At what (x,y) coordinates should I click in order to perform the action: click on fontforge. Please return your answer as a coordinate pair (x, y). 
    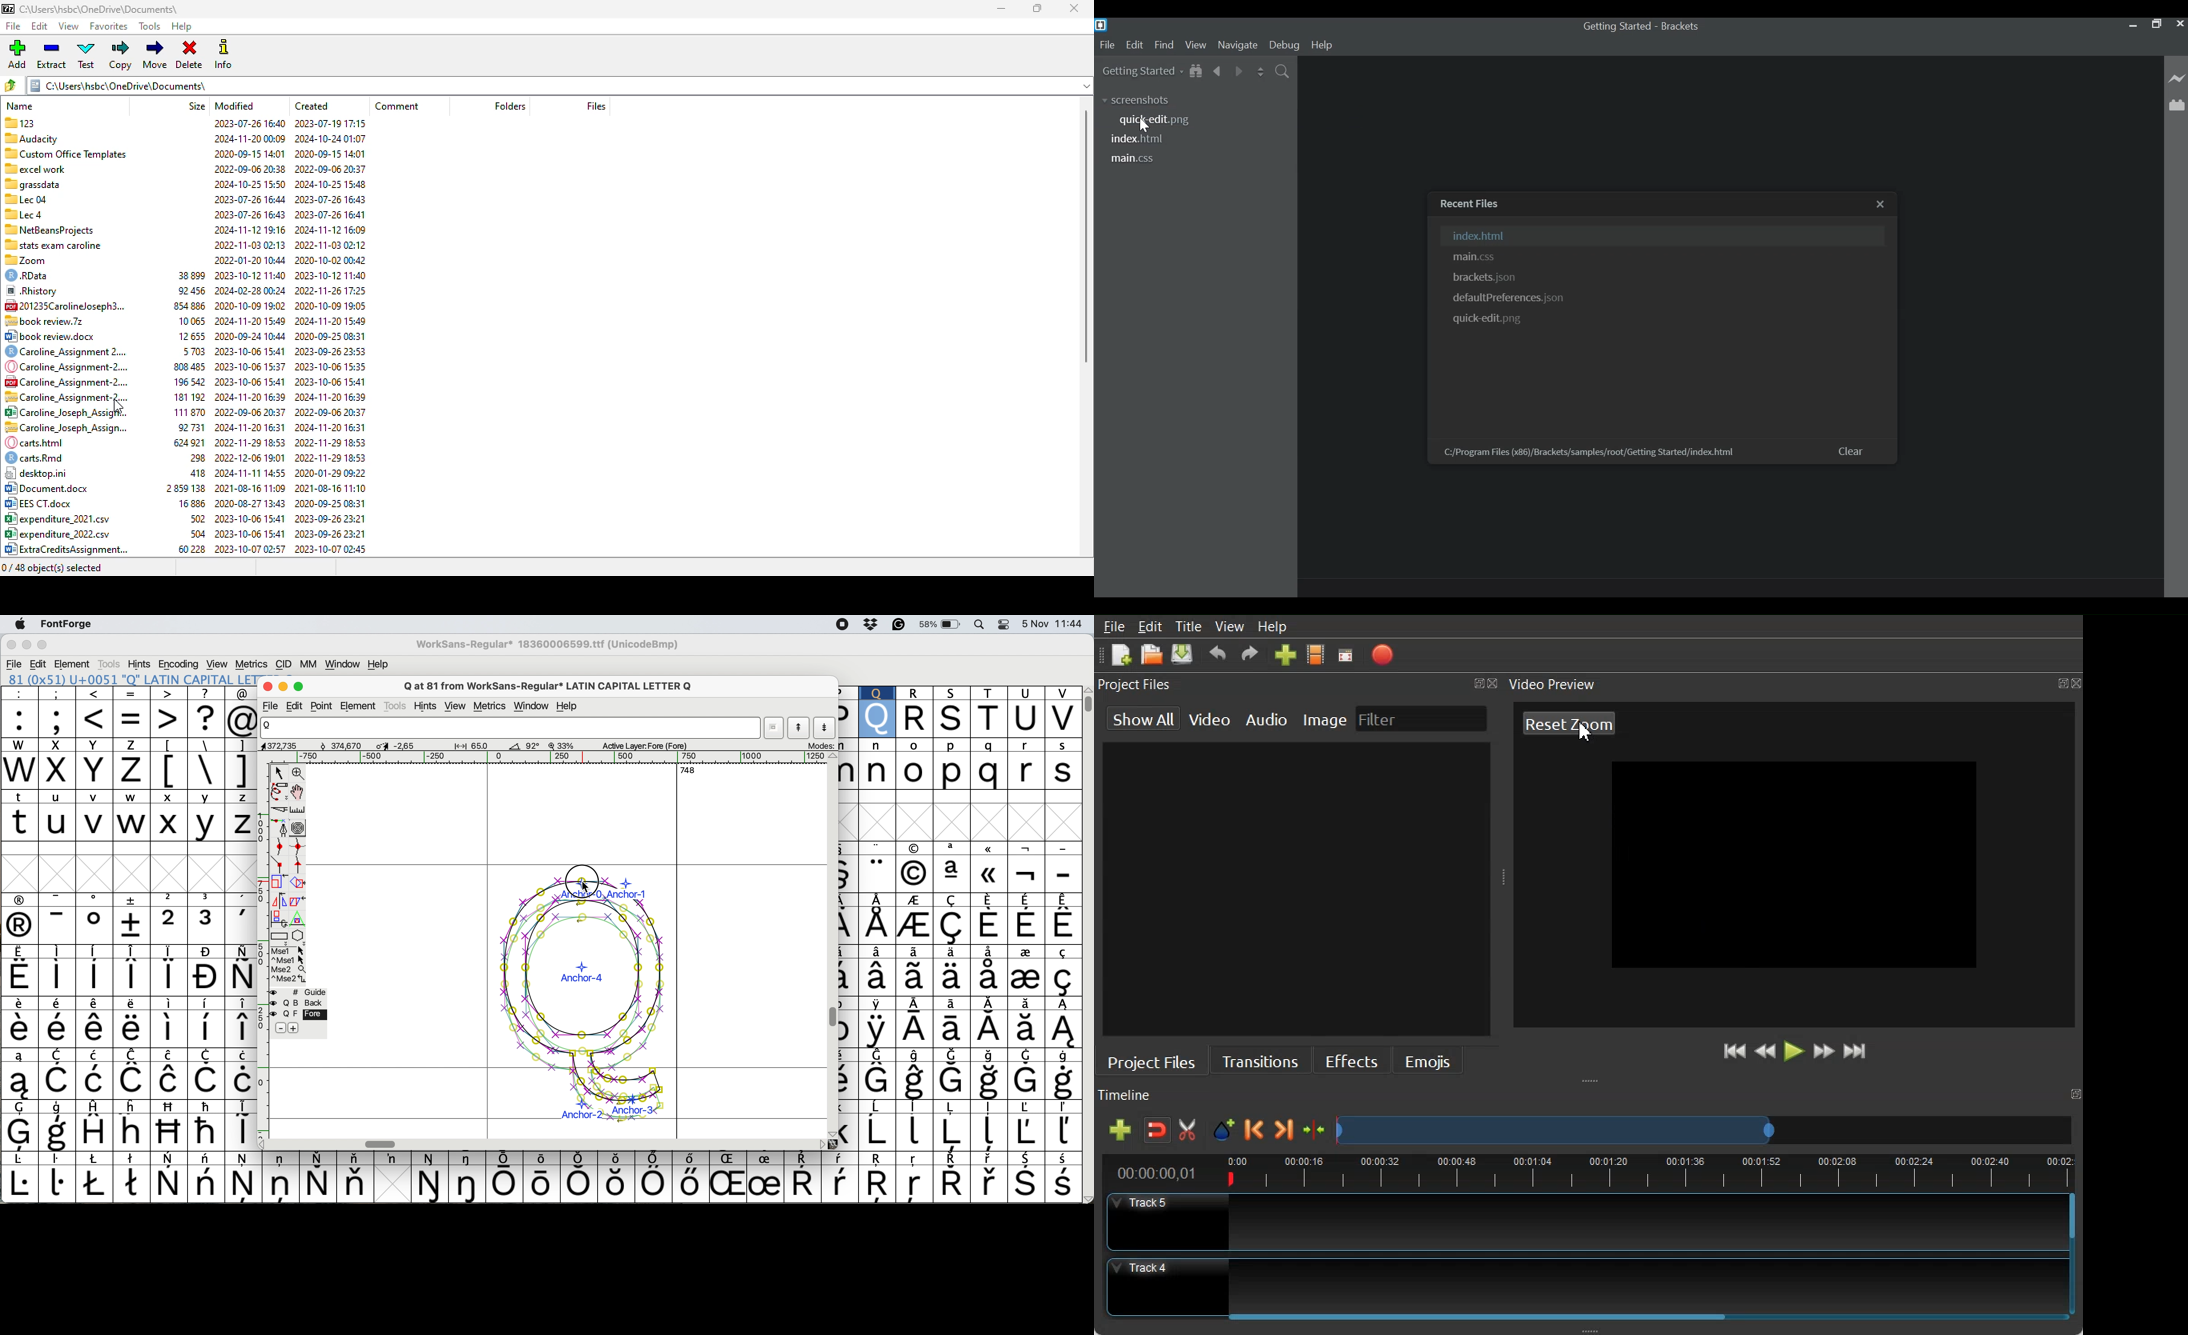
    Looking at the image, I should click on (63, 623).